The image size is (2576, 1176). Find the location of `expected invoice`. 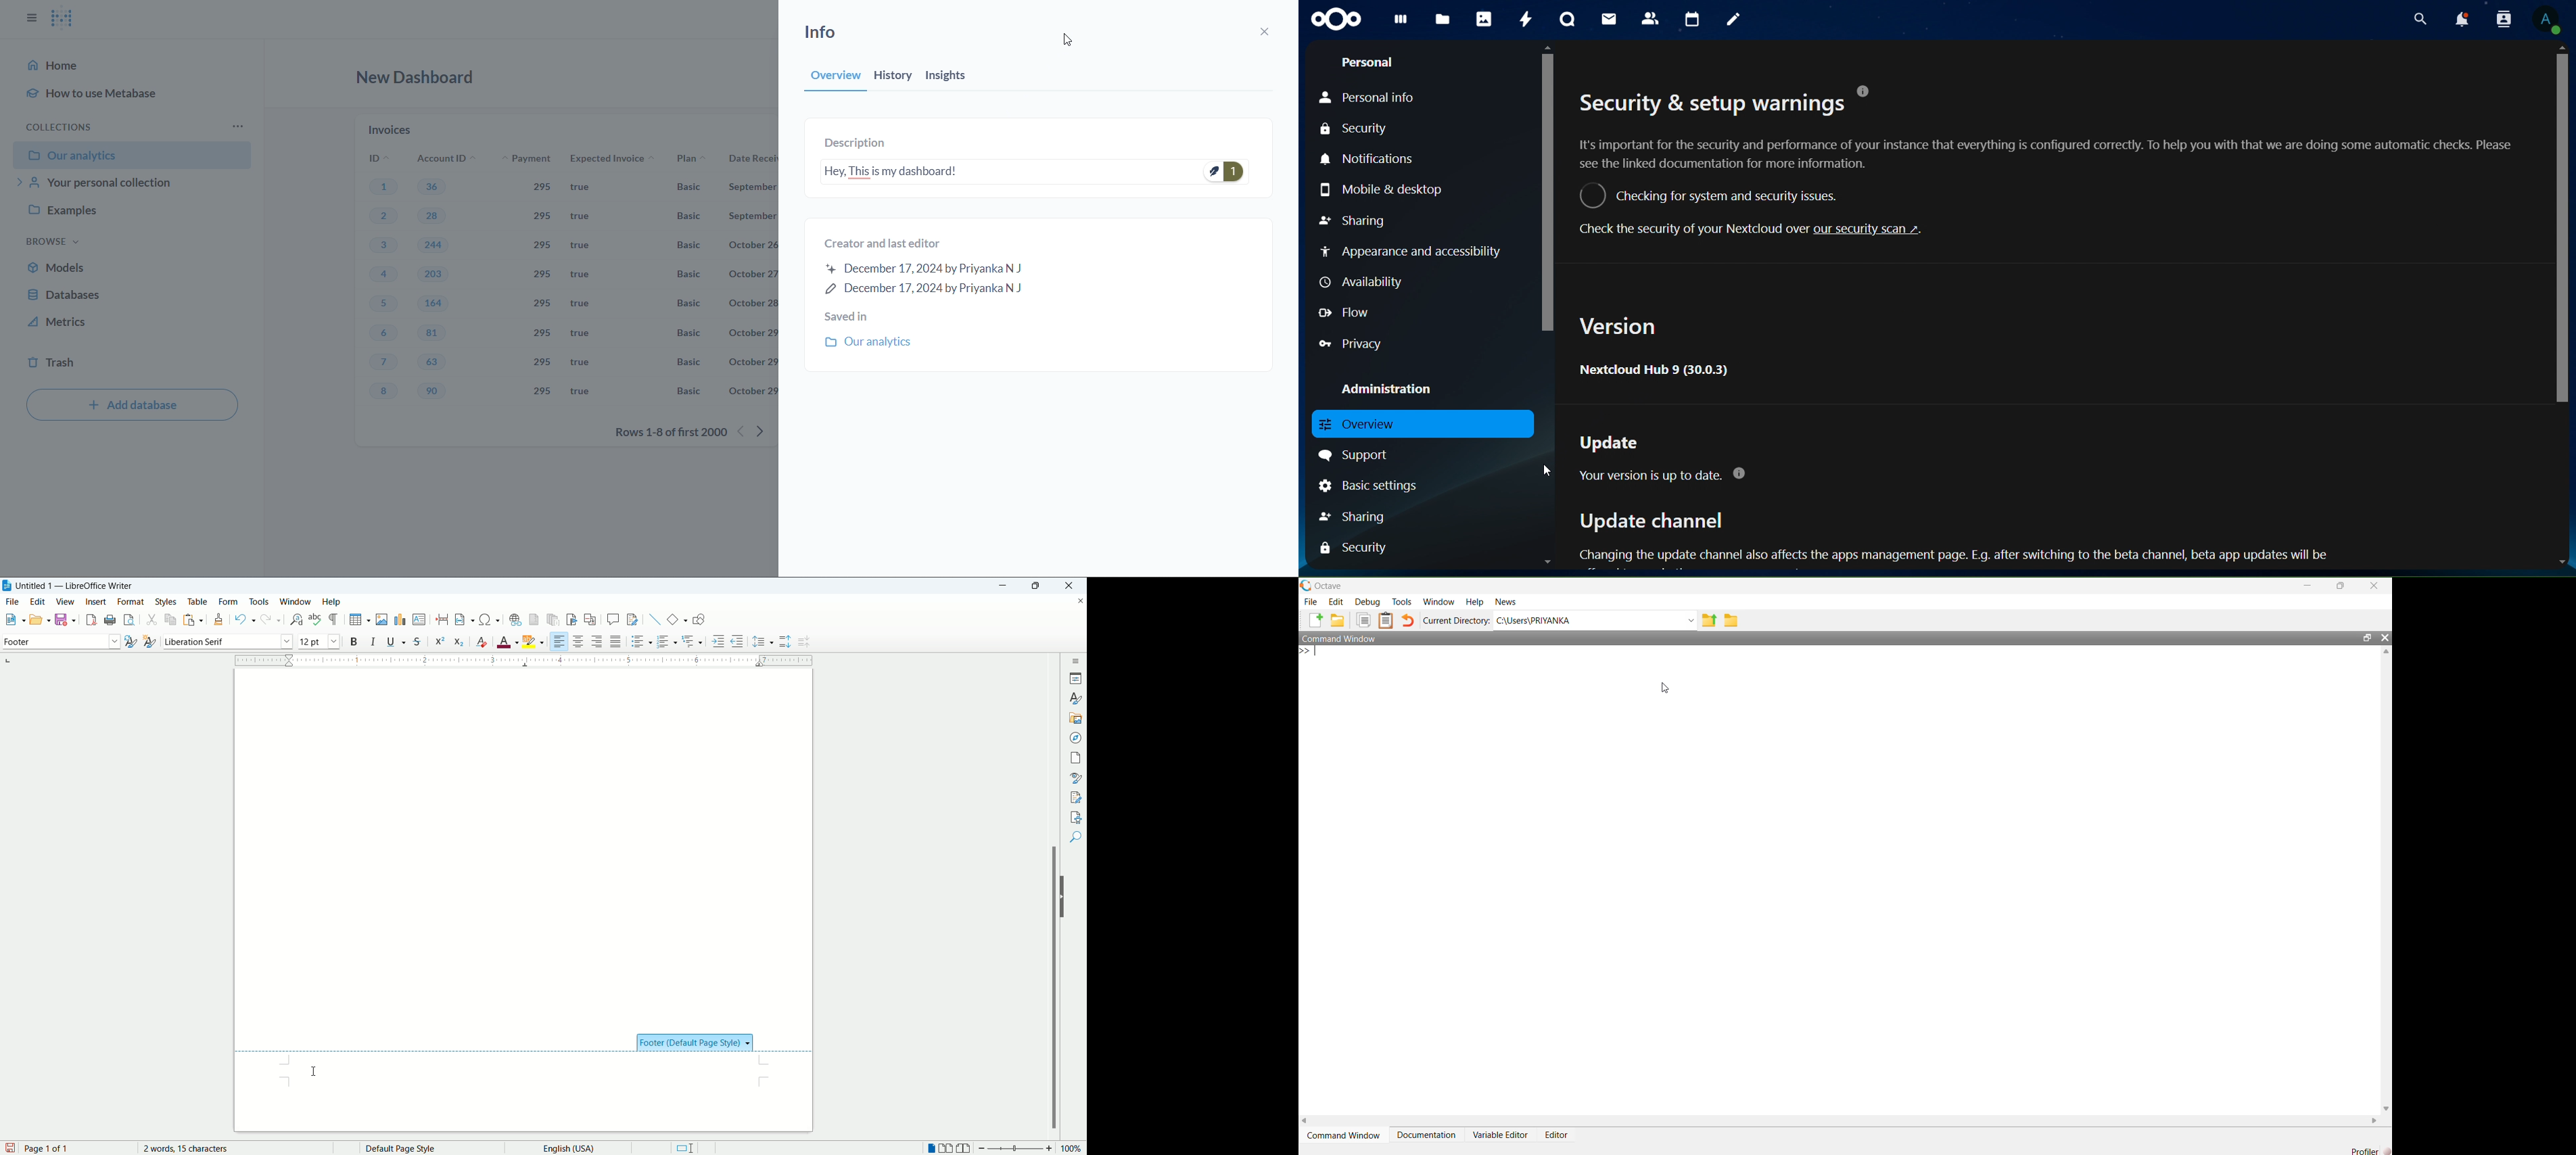

expected invoice is located at coordinates (614, 158).